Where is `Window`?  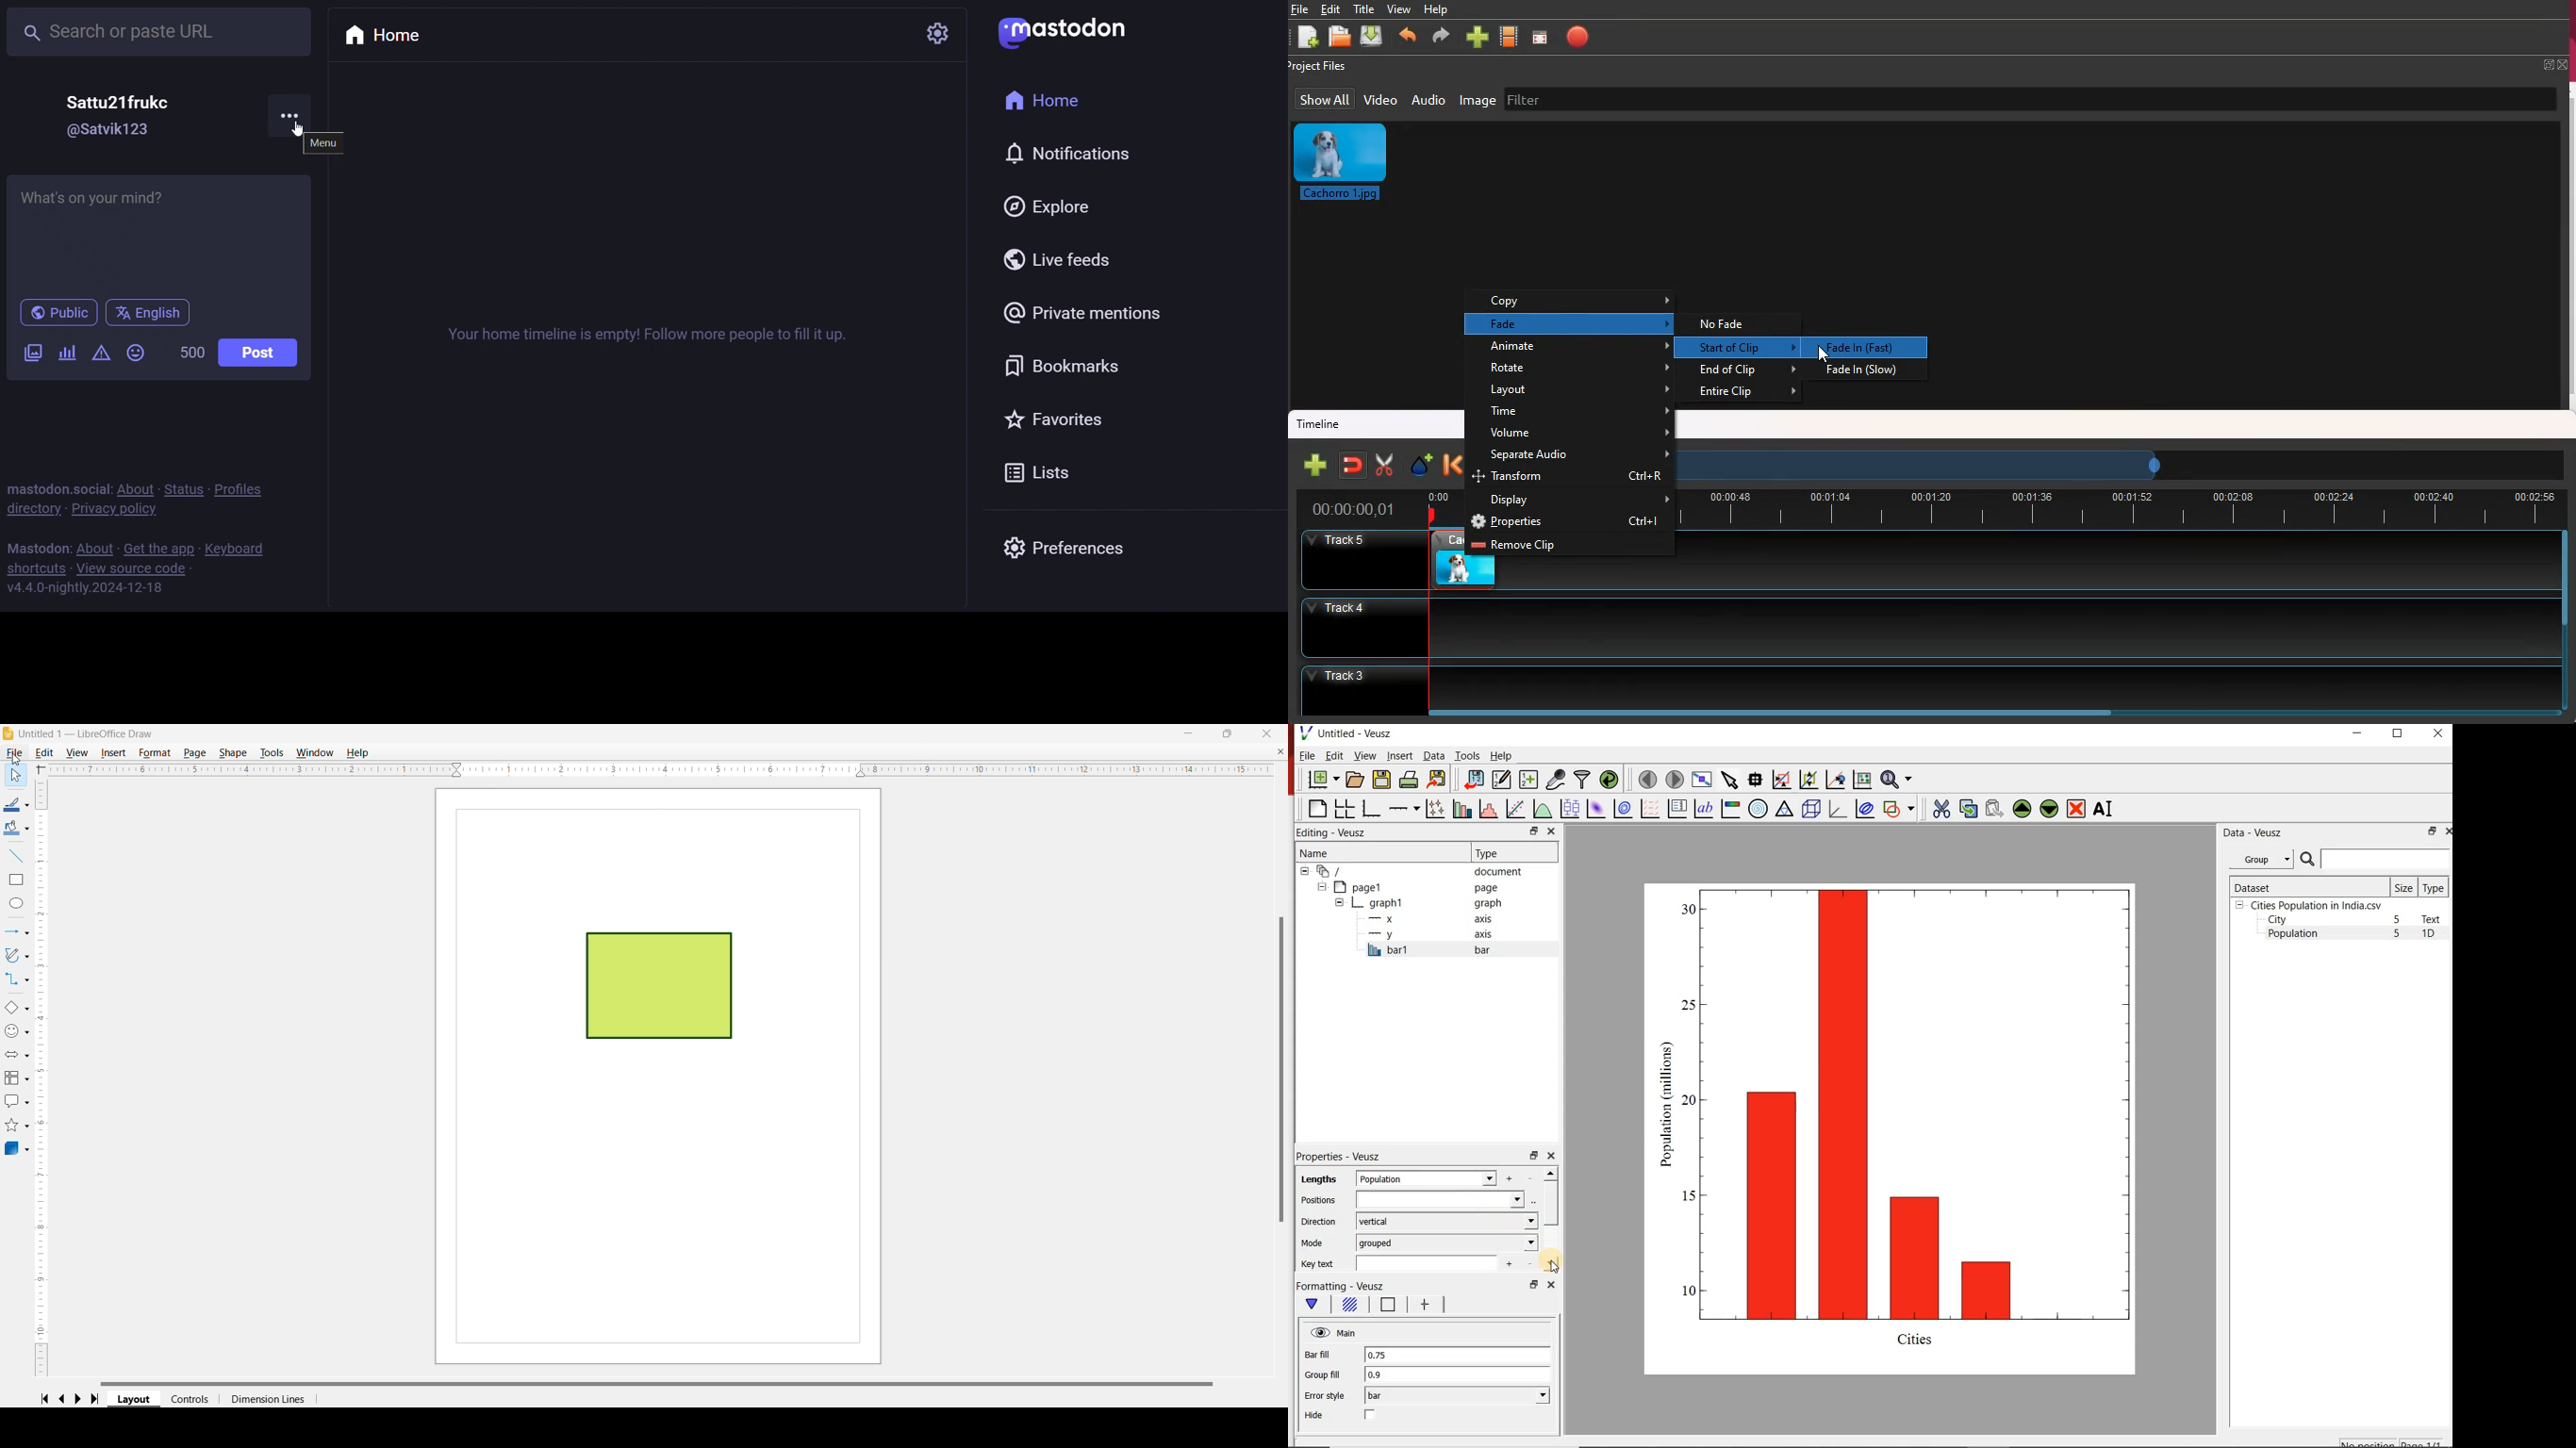 Window is located at coordinates (316, 753).